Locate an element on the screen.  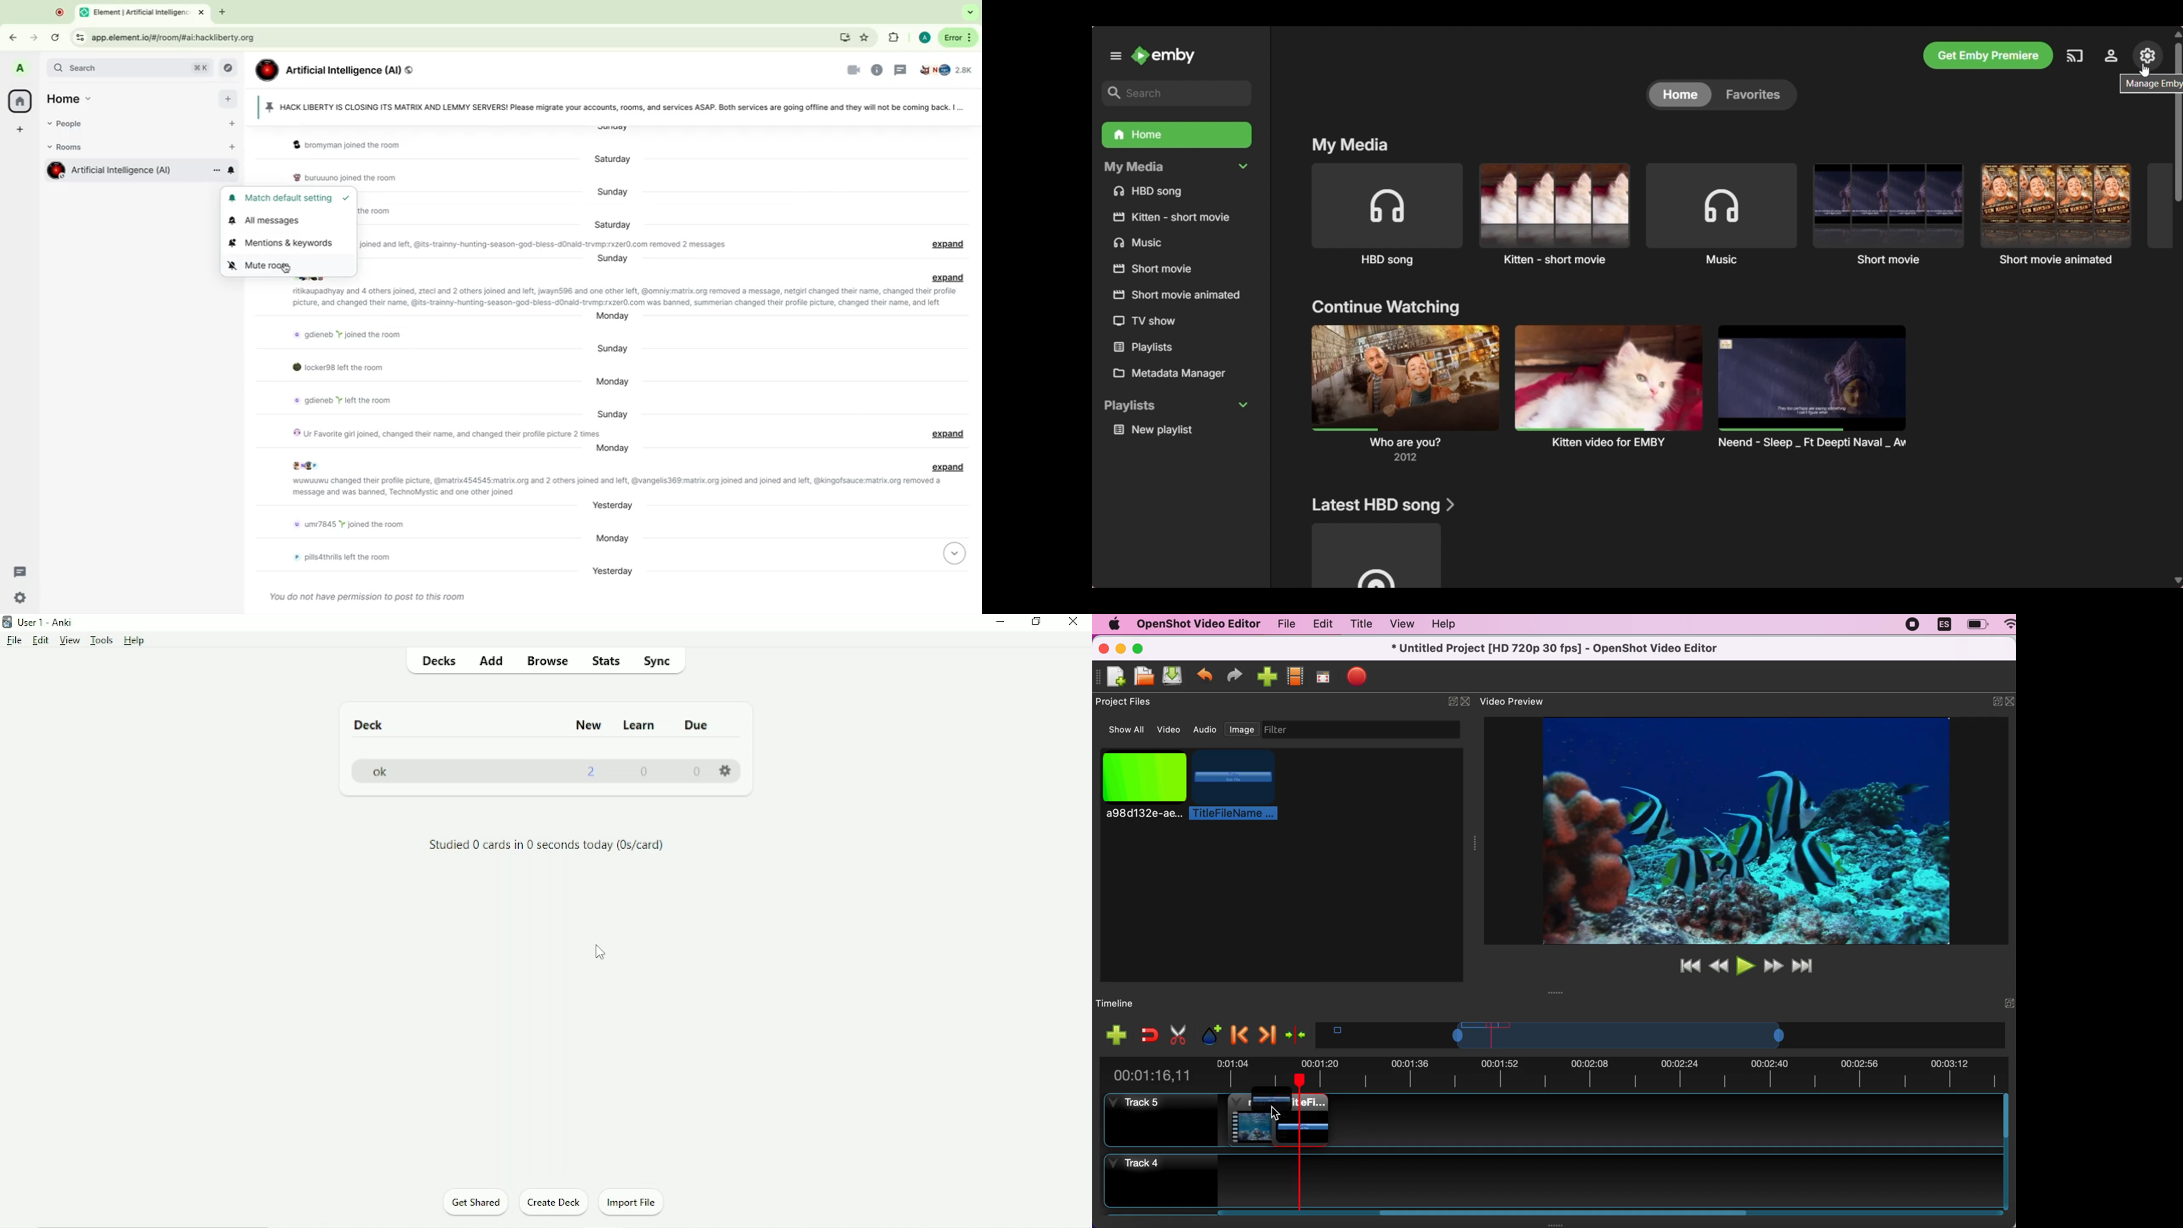
Import File is located at coordinates (639, 1202).